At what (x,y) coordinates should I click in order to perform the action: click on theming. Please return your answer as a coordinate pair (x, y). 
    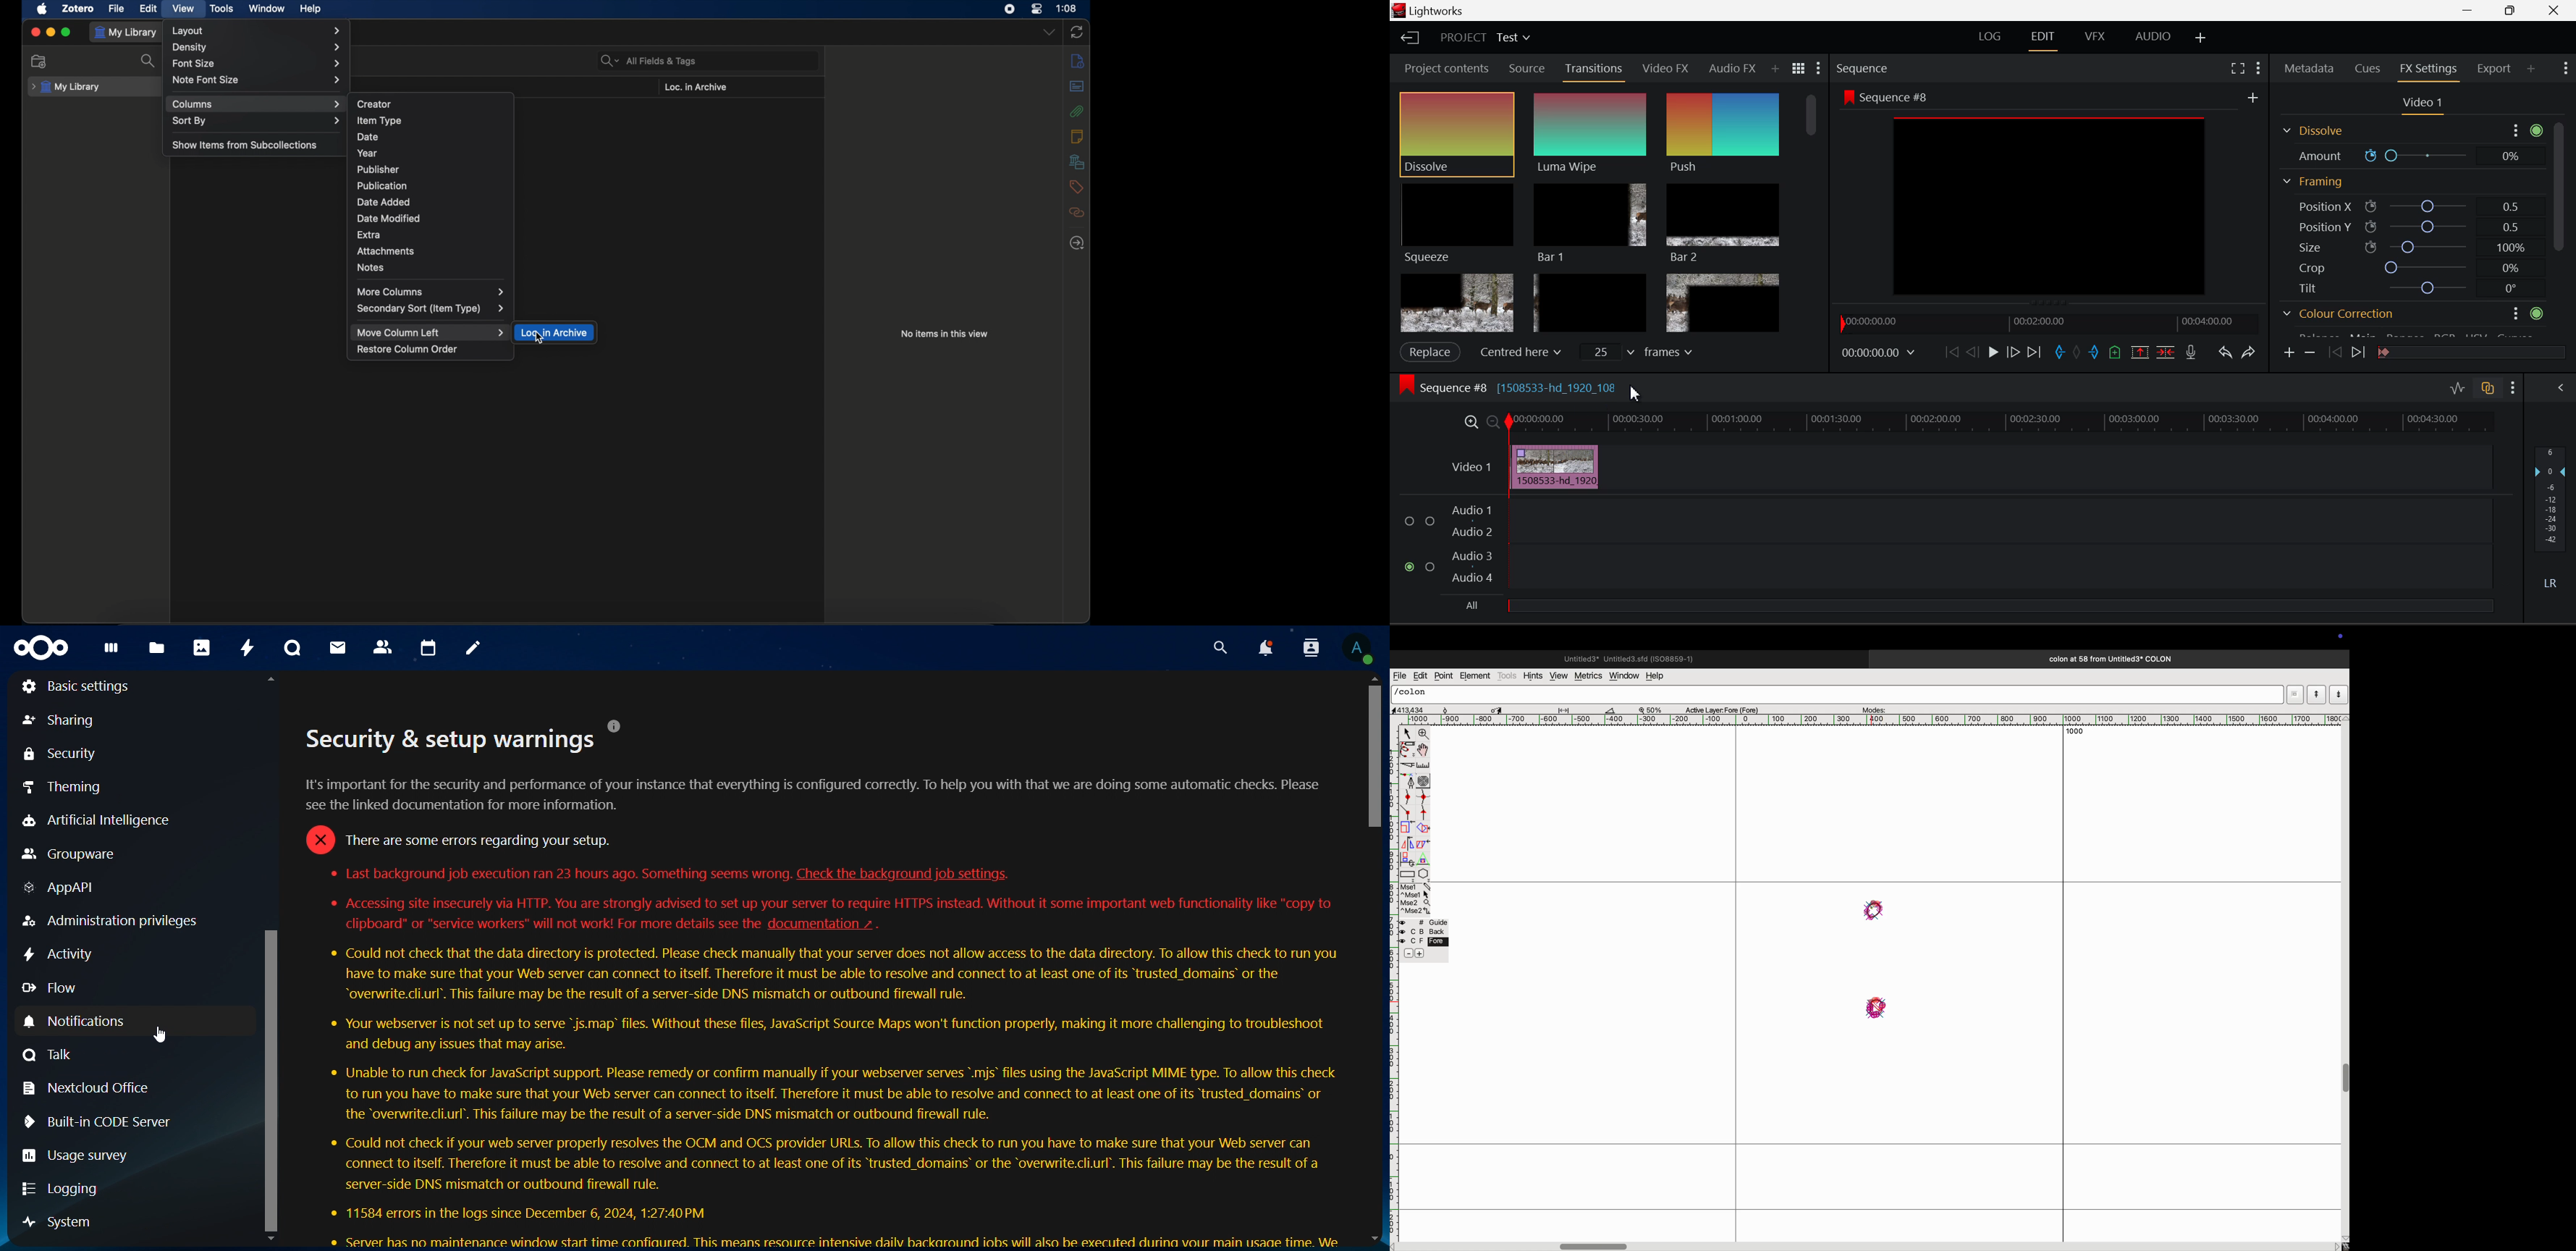
    Looking at the image, I should click on (64, 787).